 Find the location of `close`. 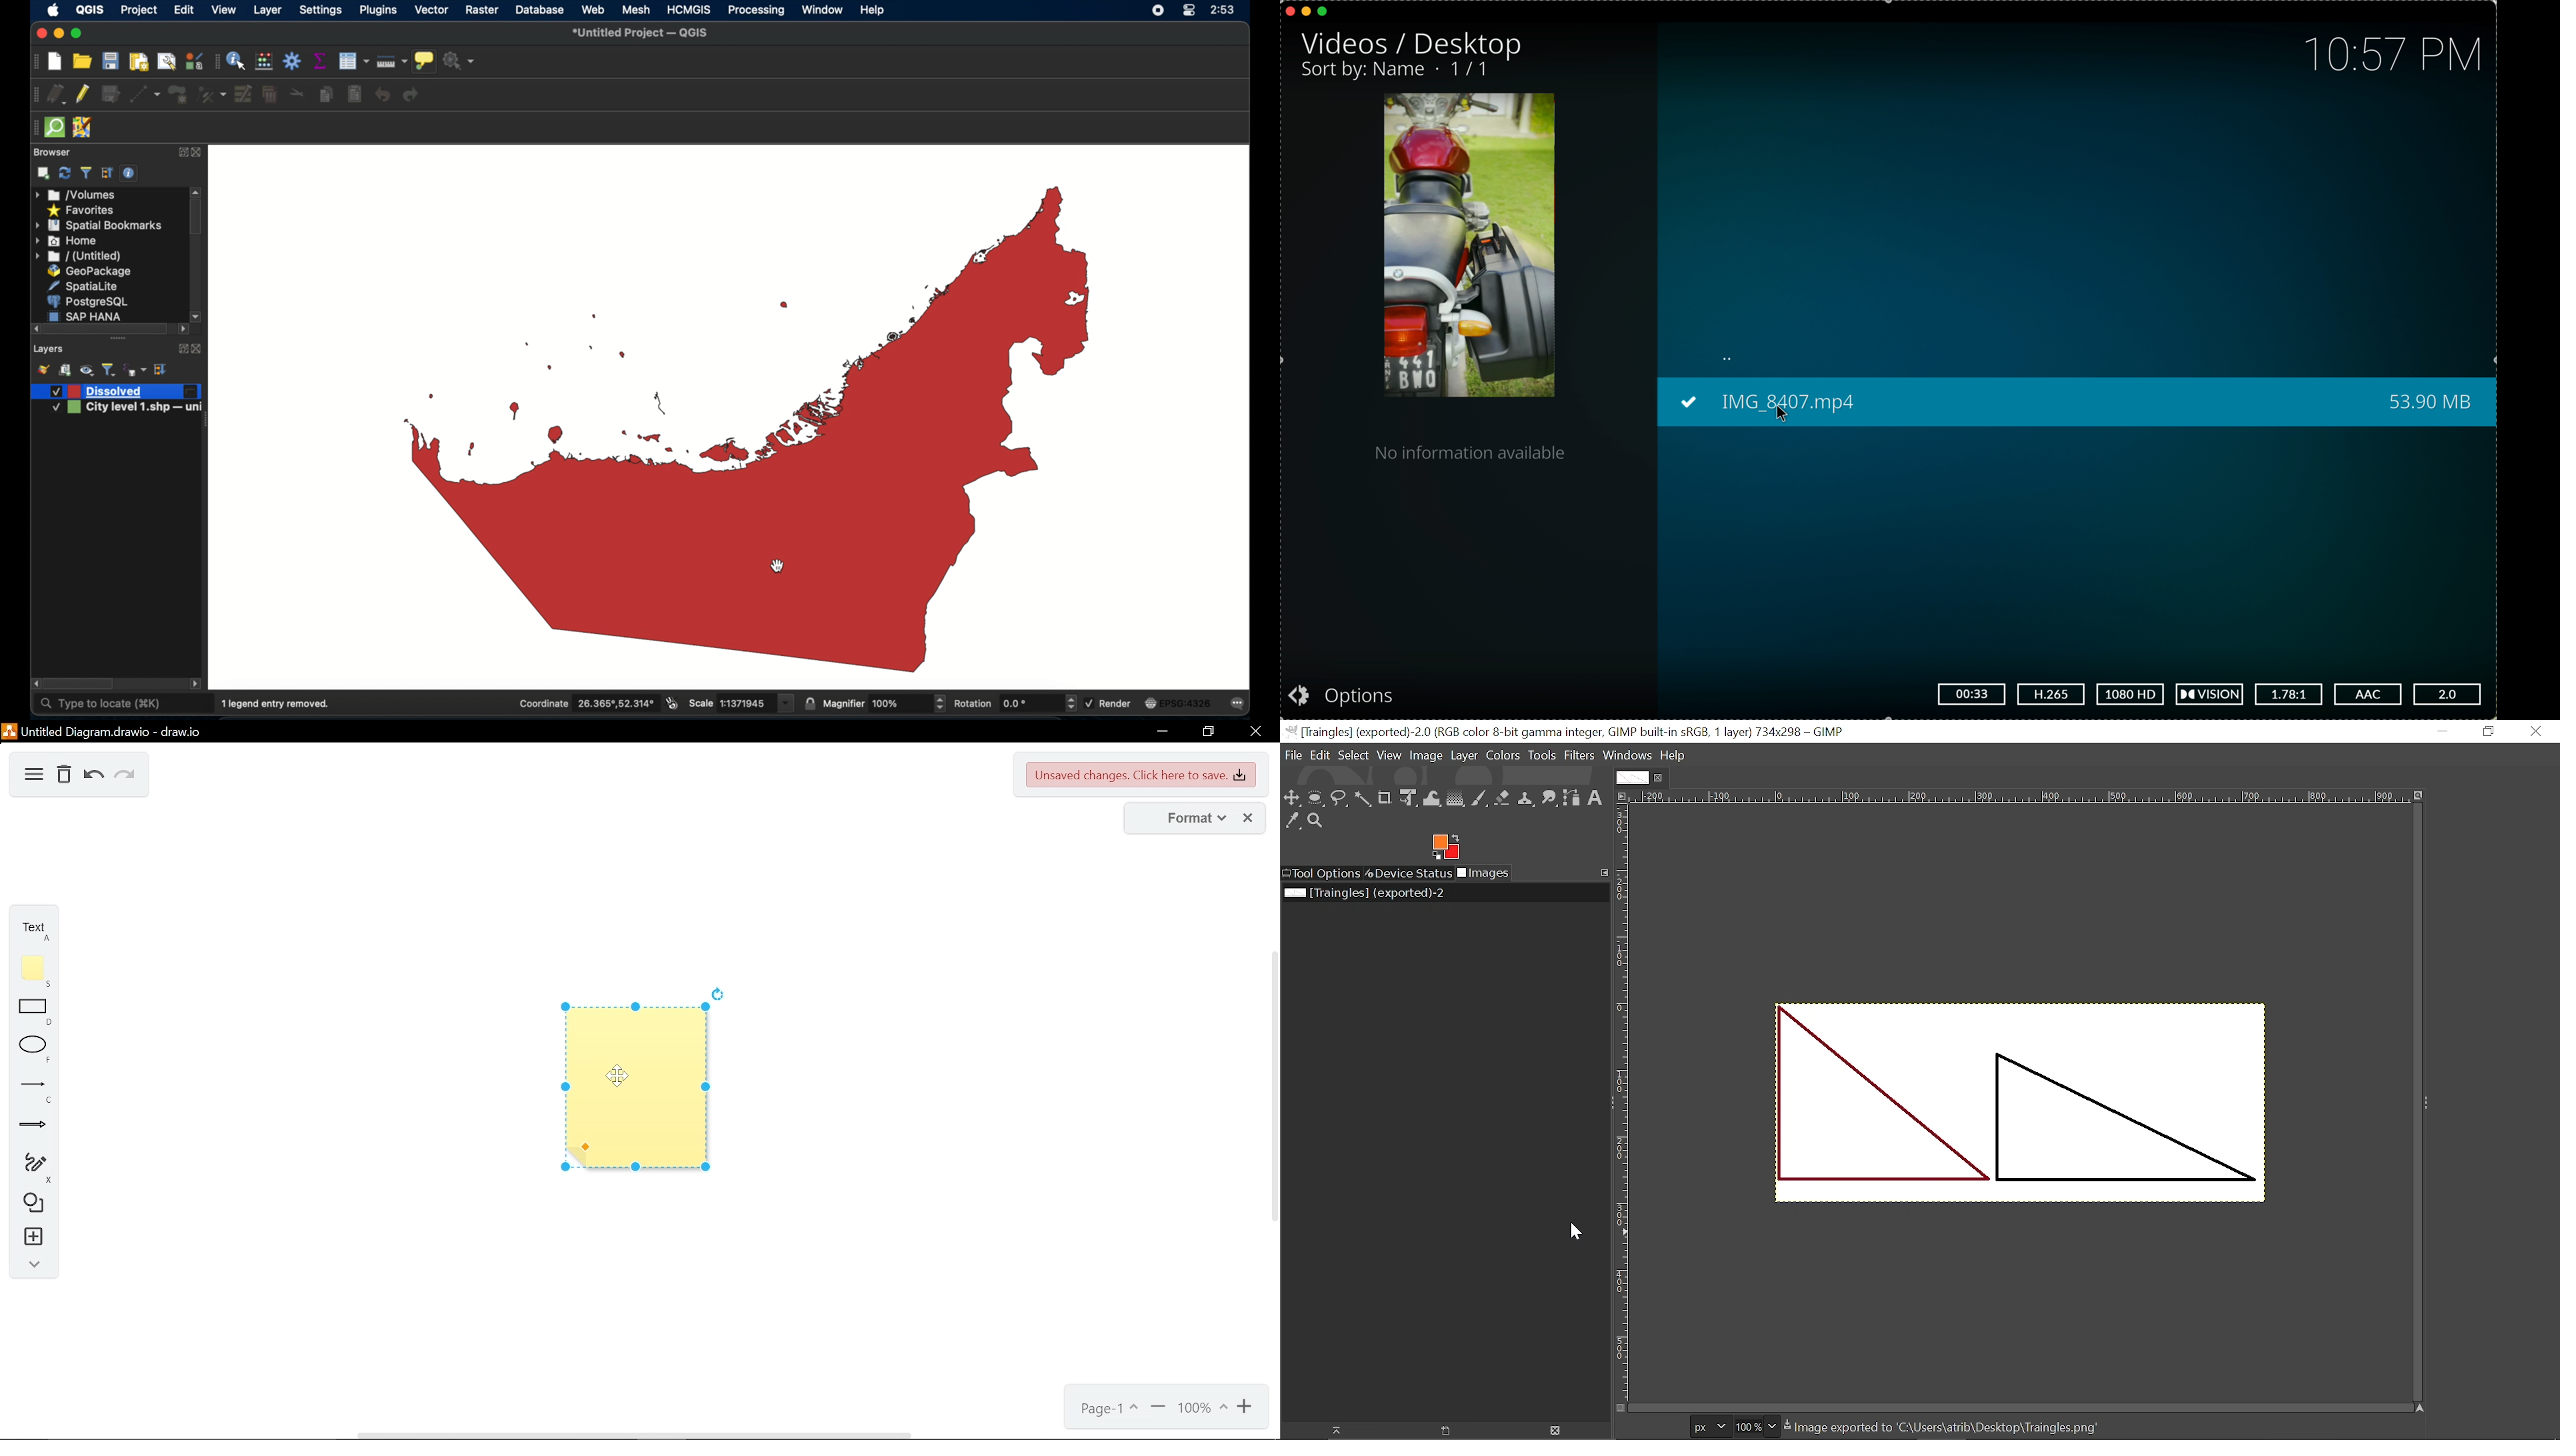

close is located at coordinates (197, 349).